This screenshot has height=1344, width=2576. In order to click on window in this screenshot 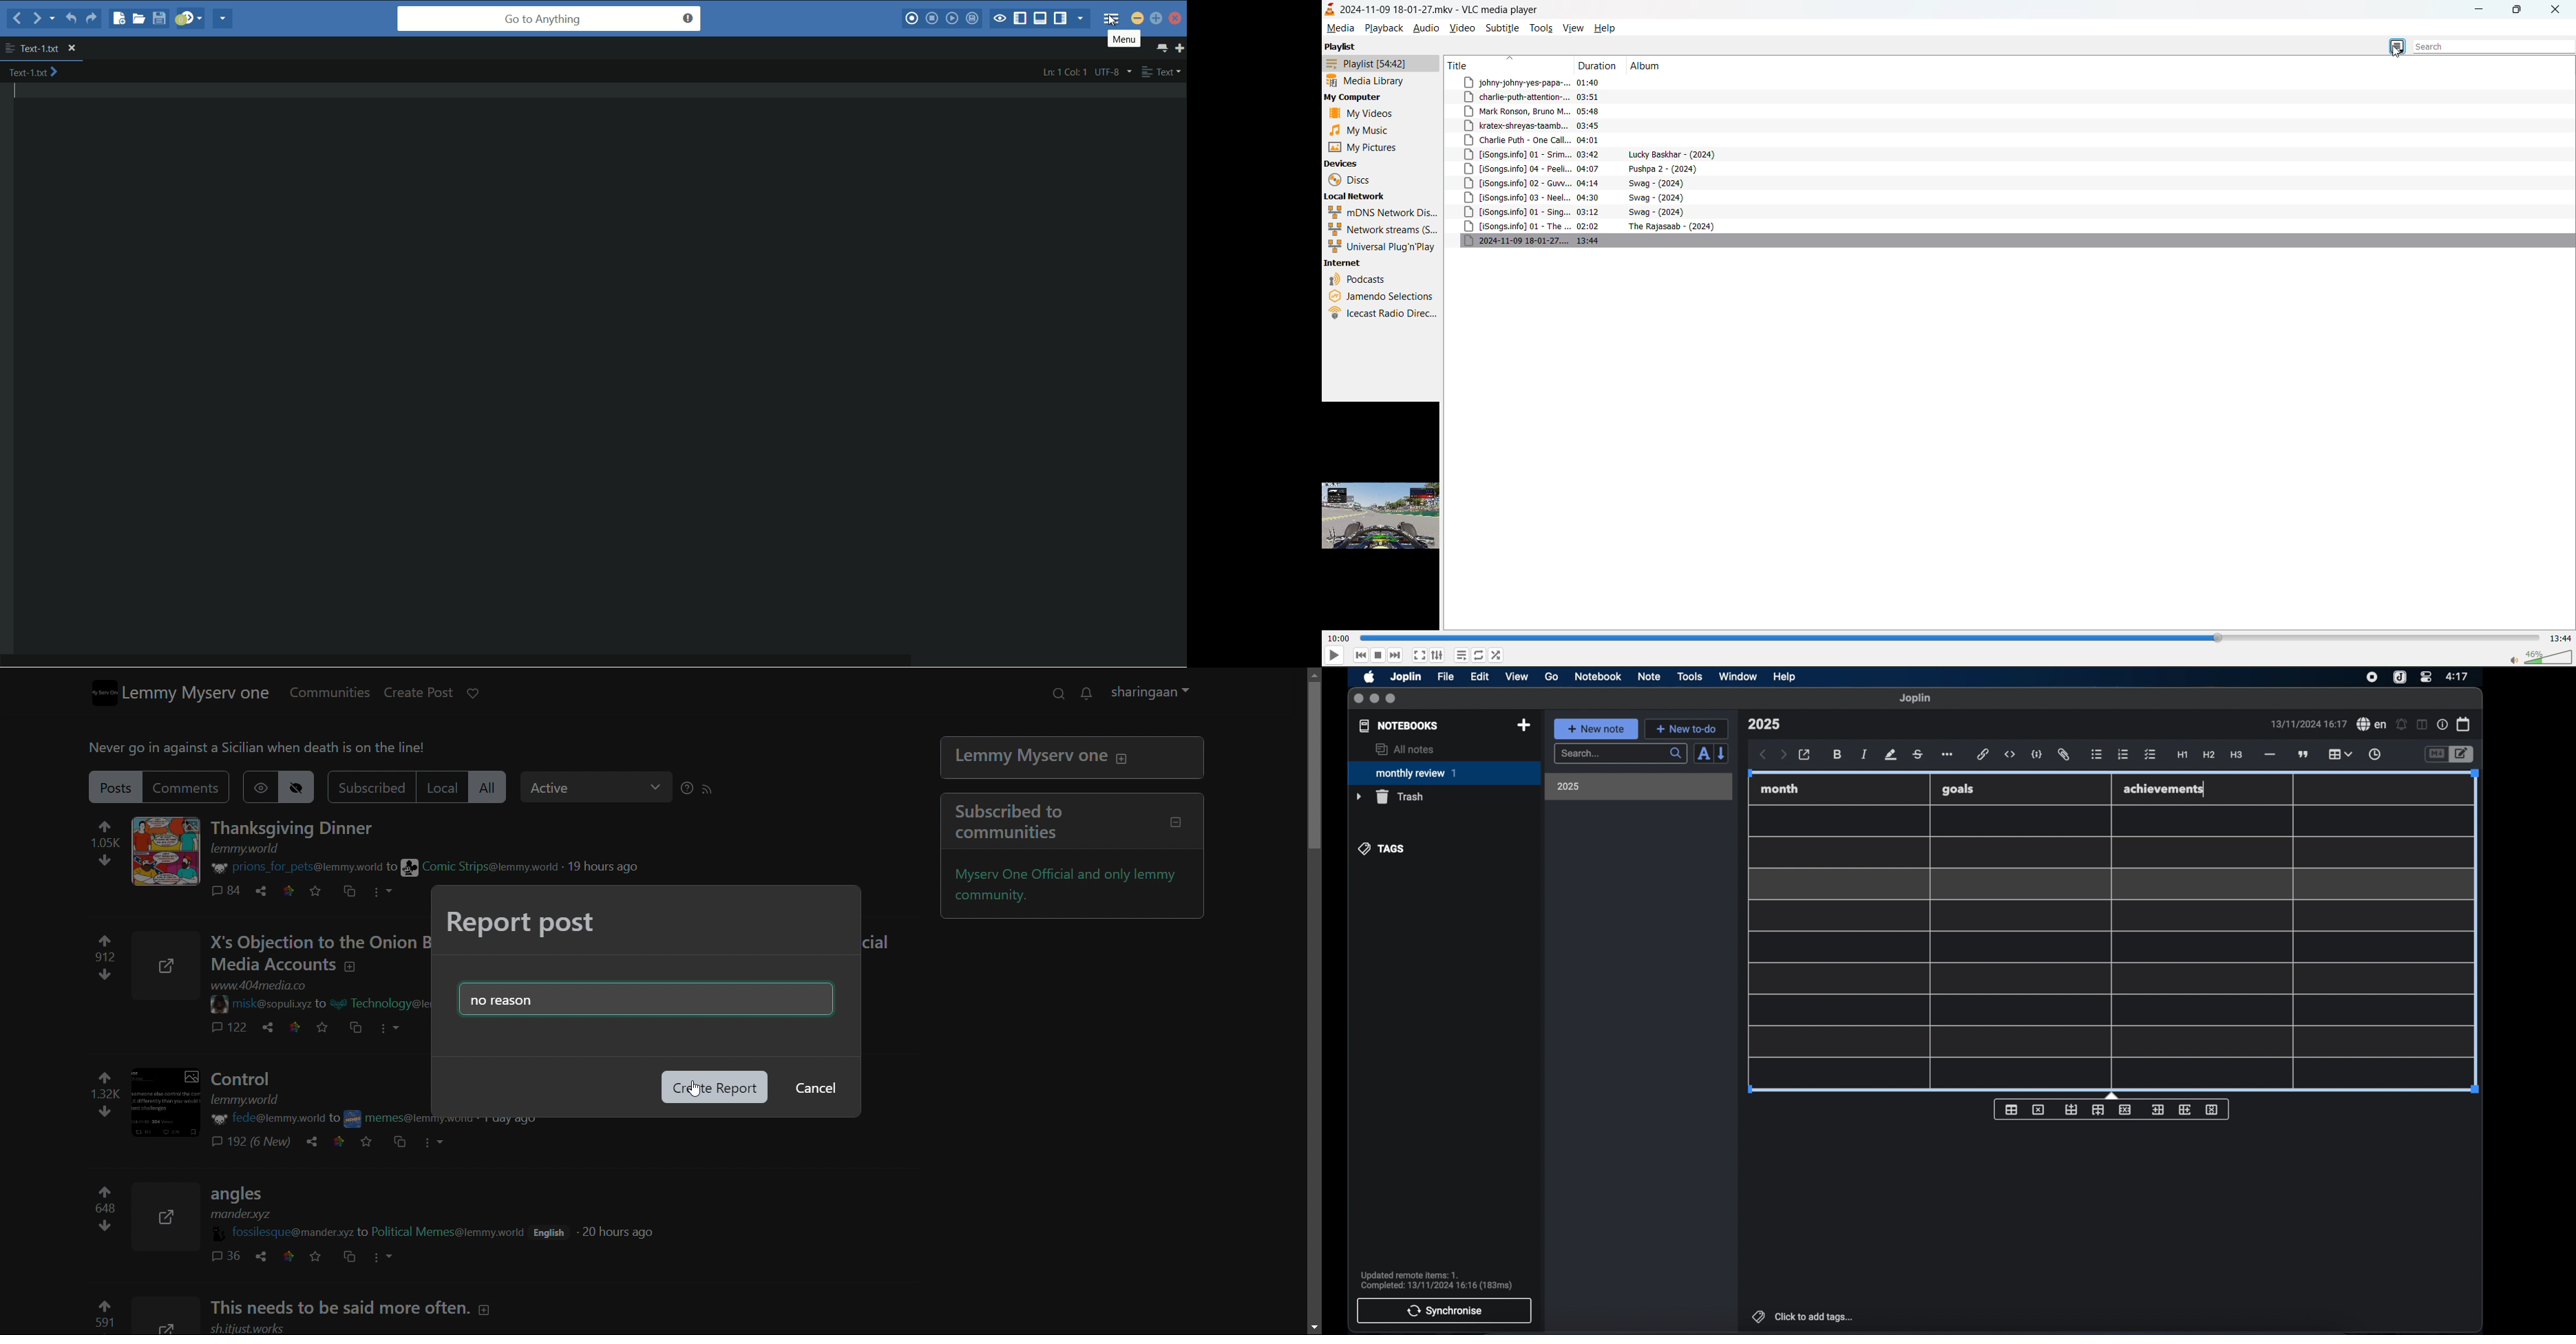, I will do `click(1738, 676)`.